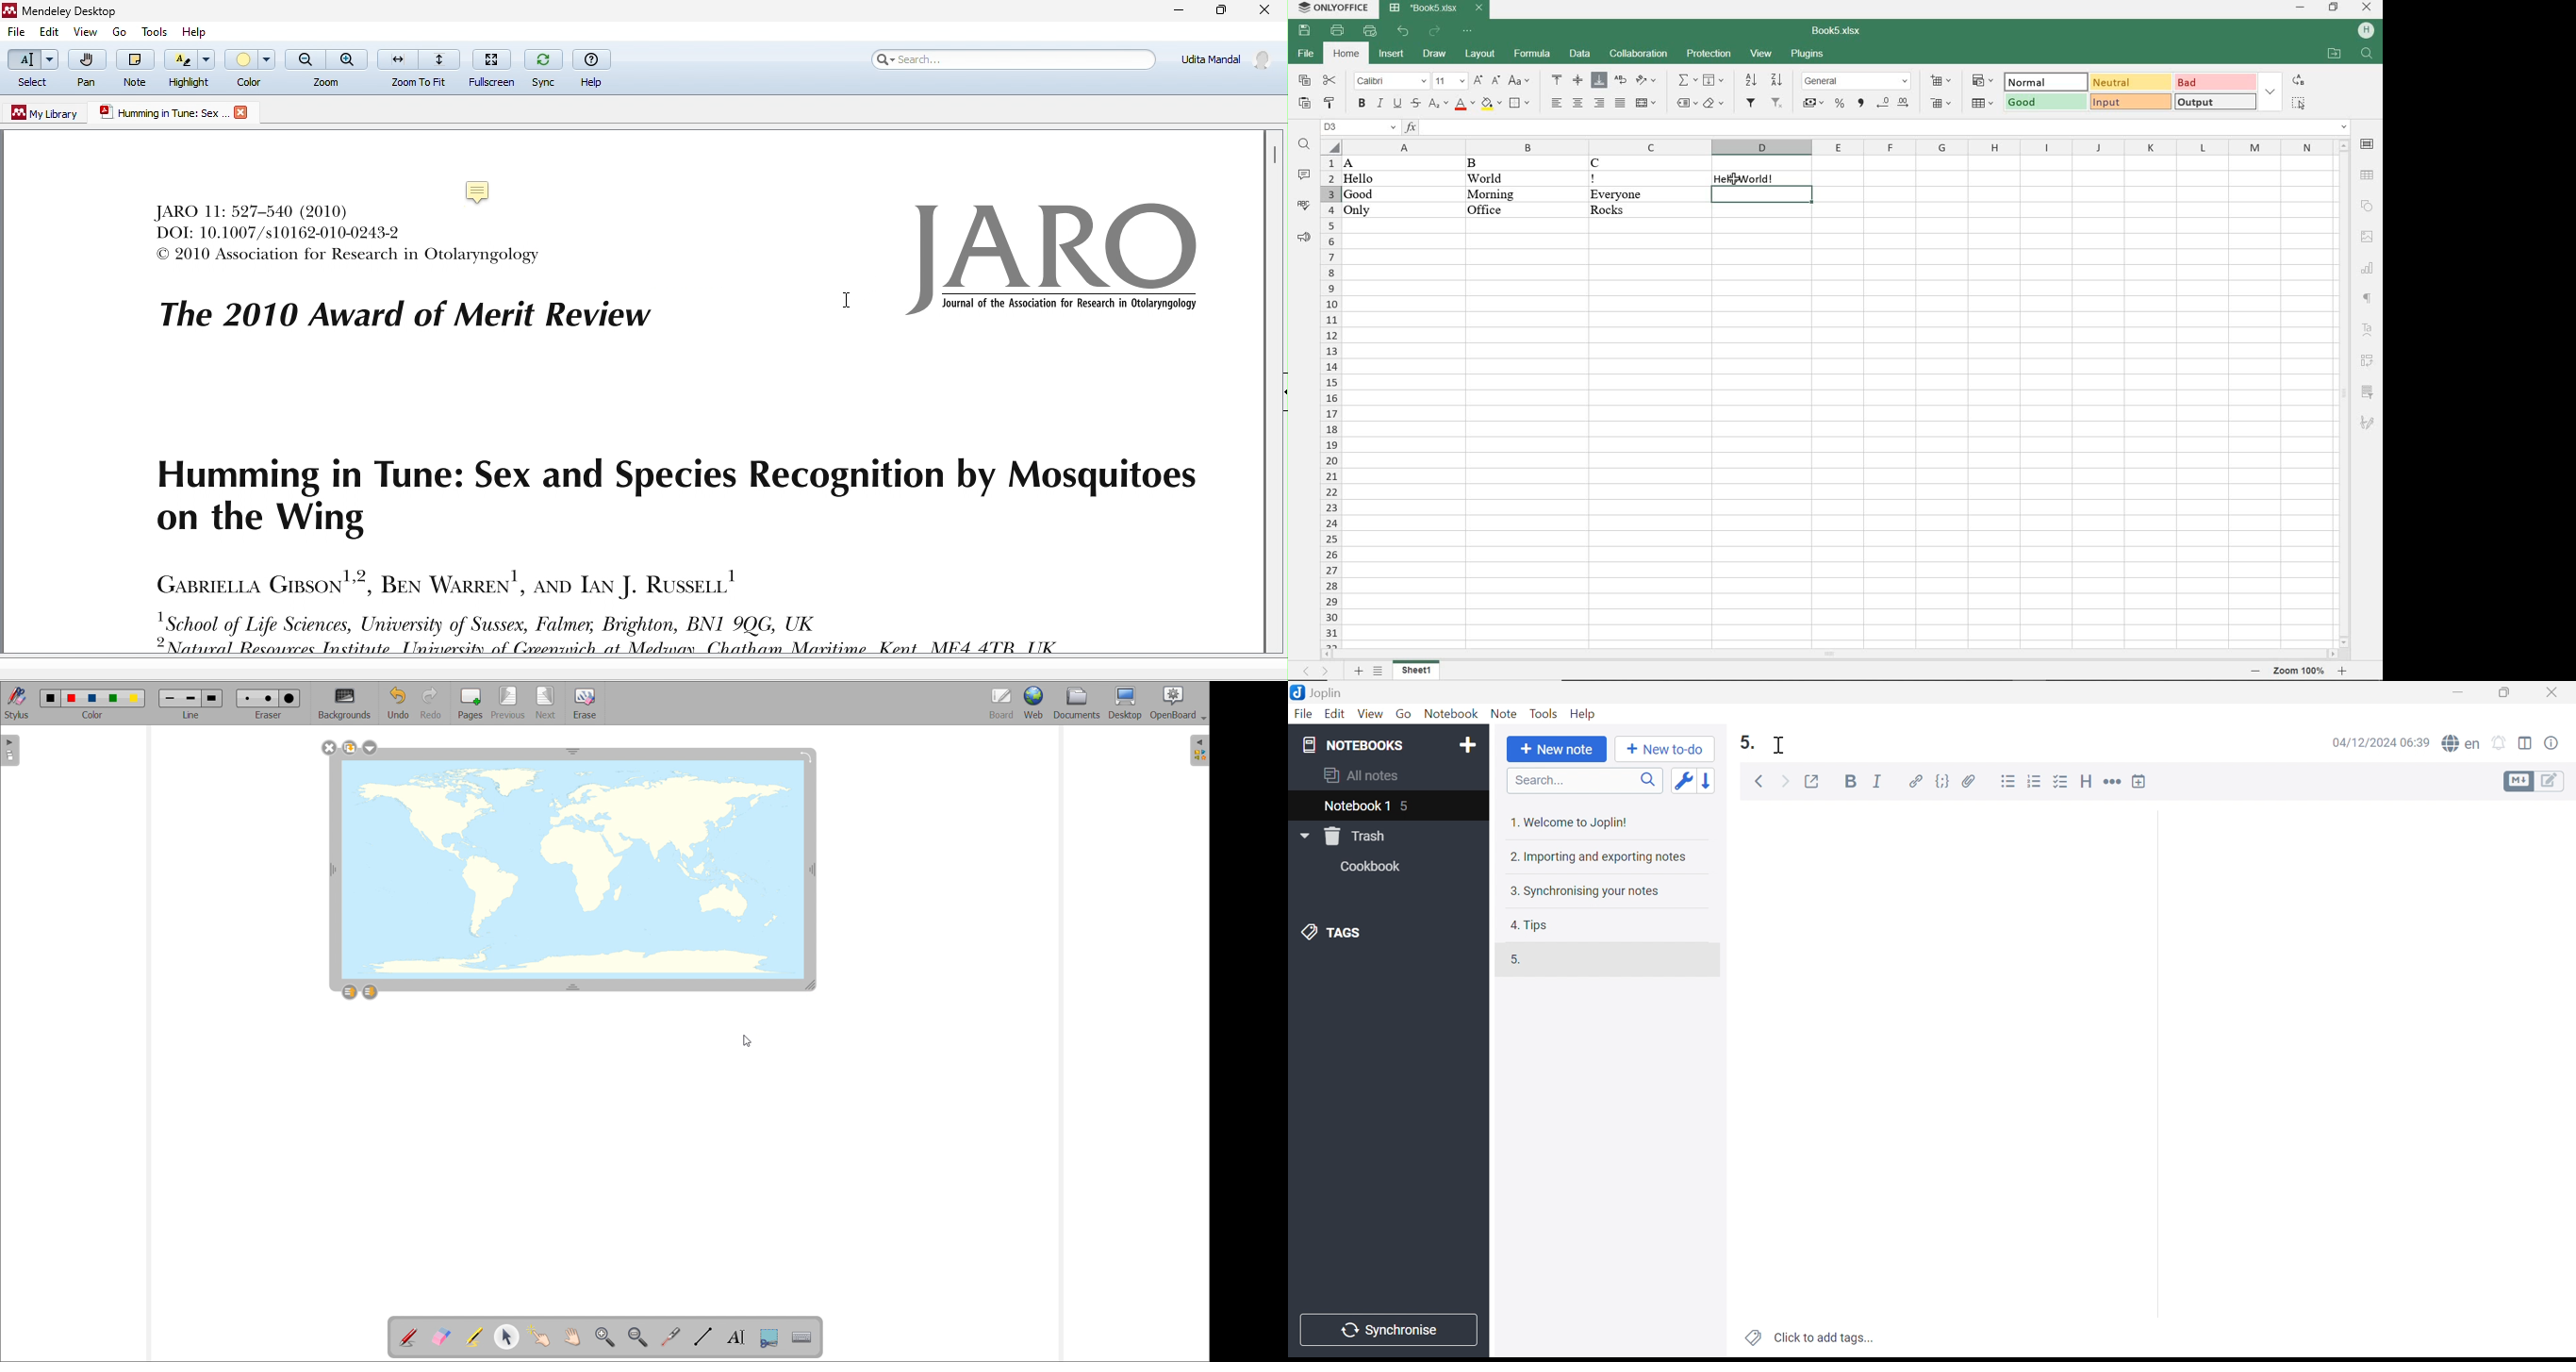  I want to click on Notebook, so click(1450, 713).